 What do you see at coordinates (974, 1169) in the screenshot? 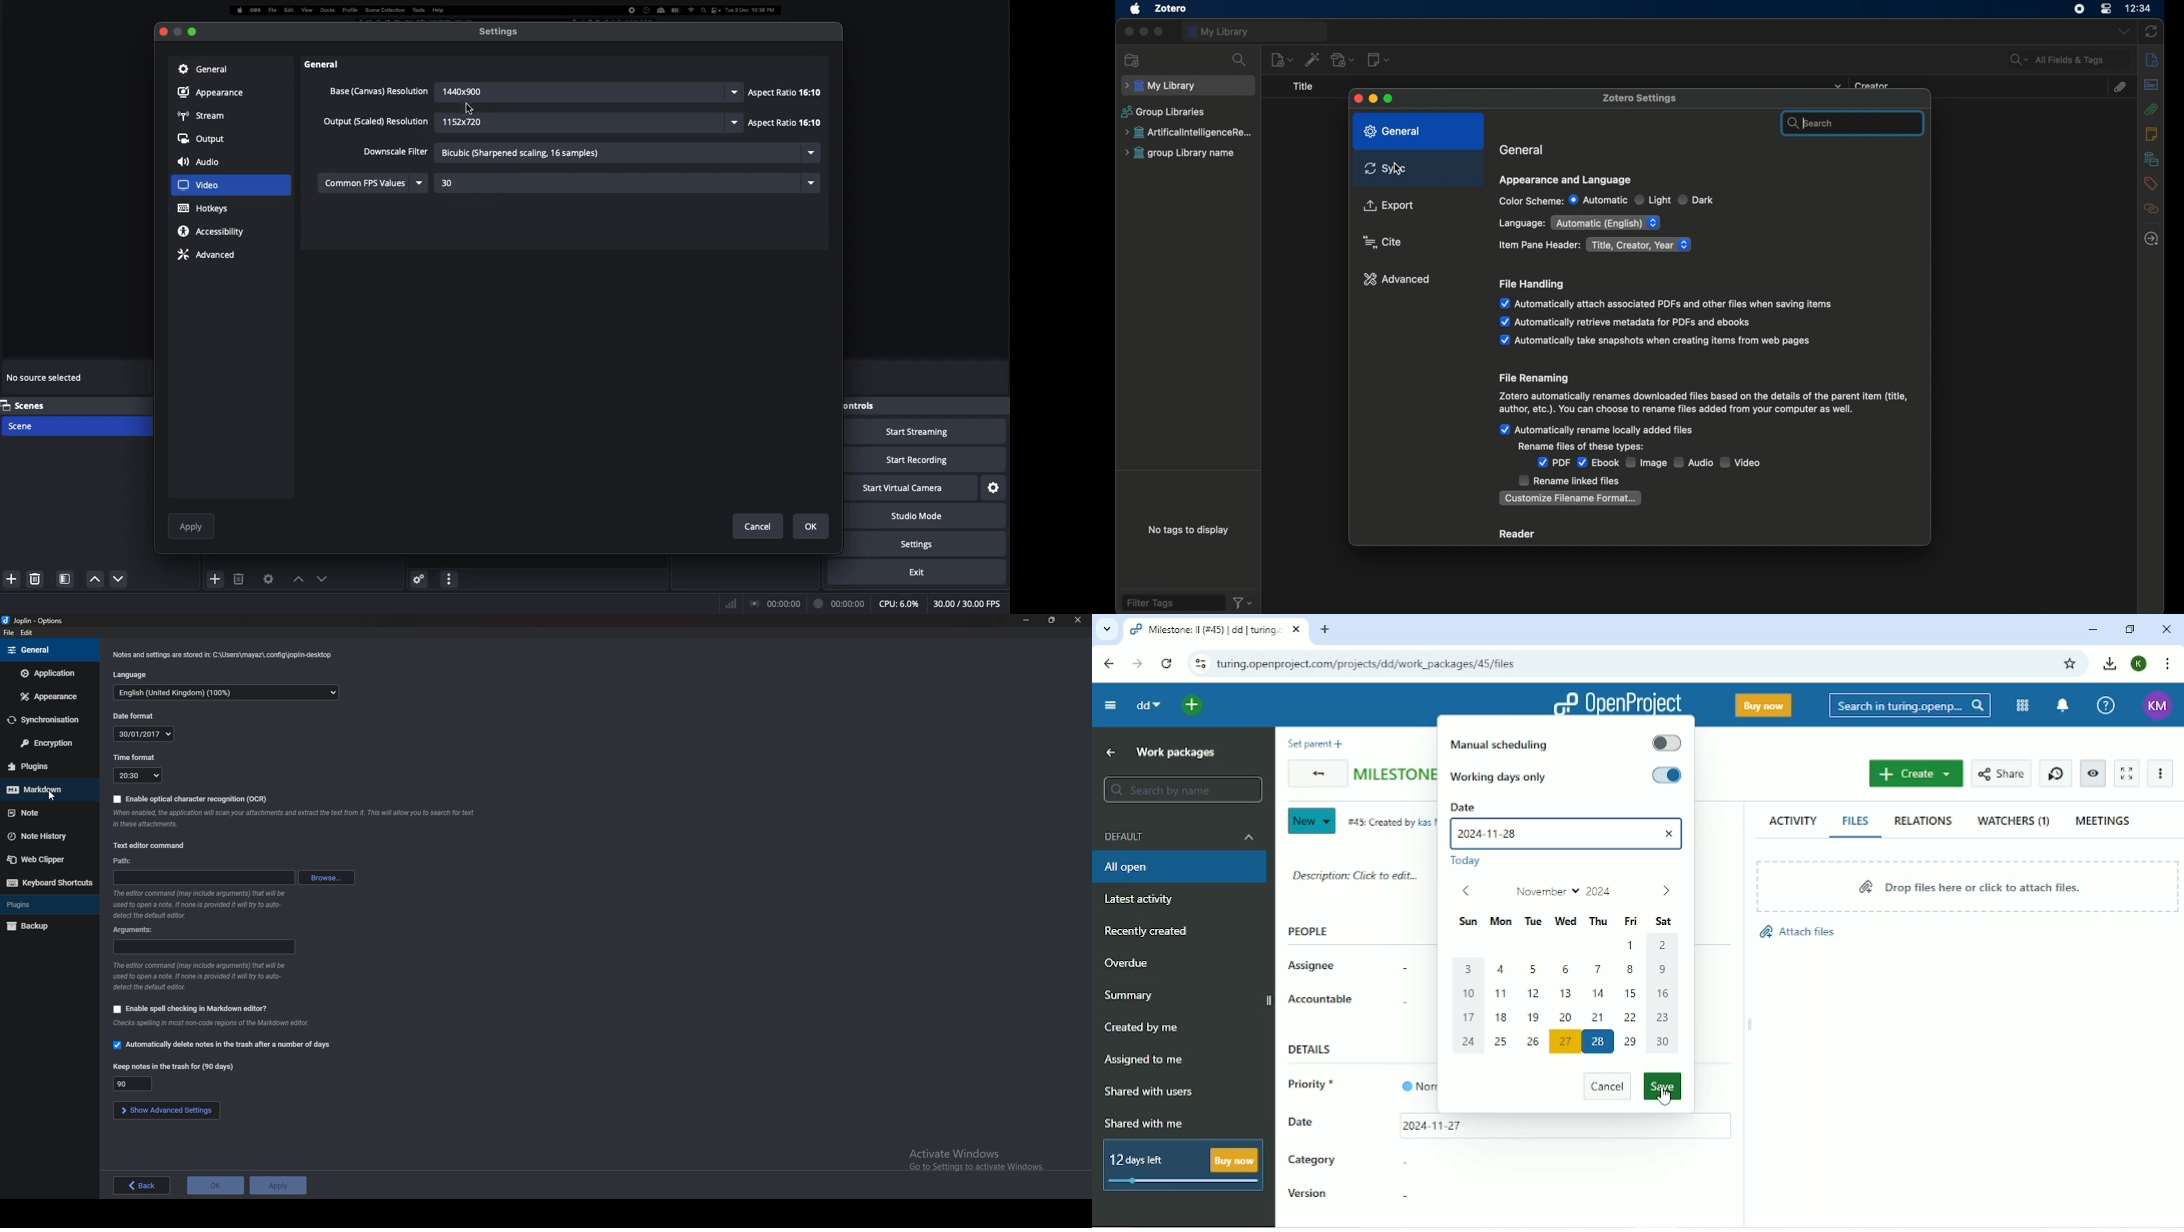
I see `Go to Settings to activate Windows.` at bounding box center [974, 1169].